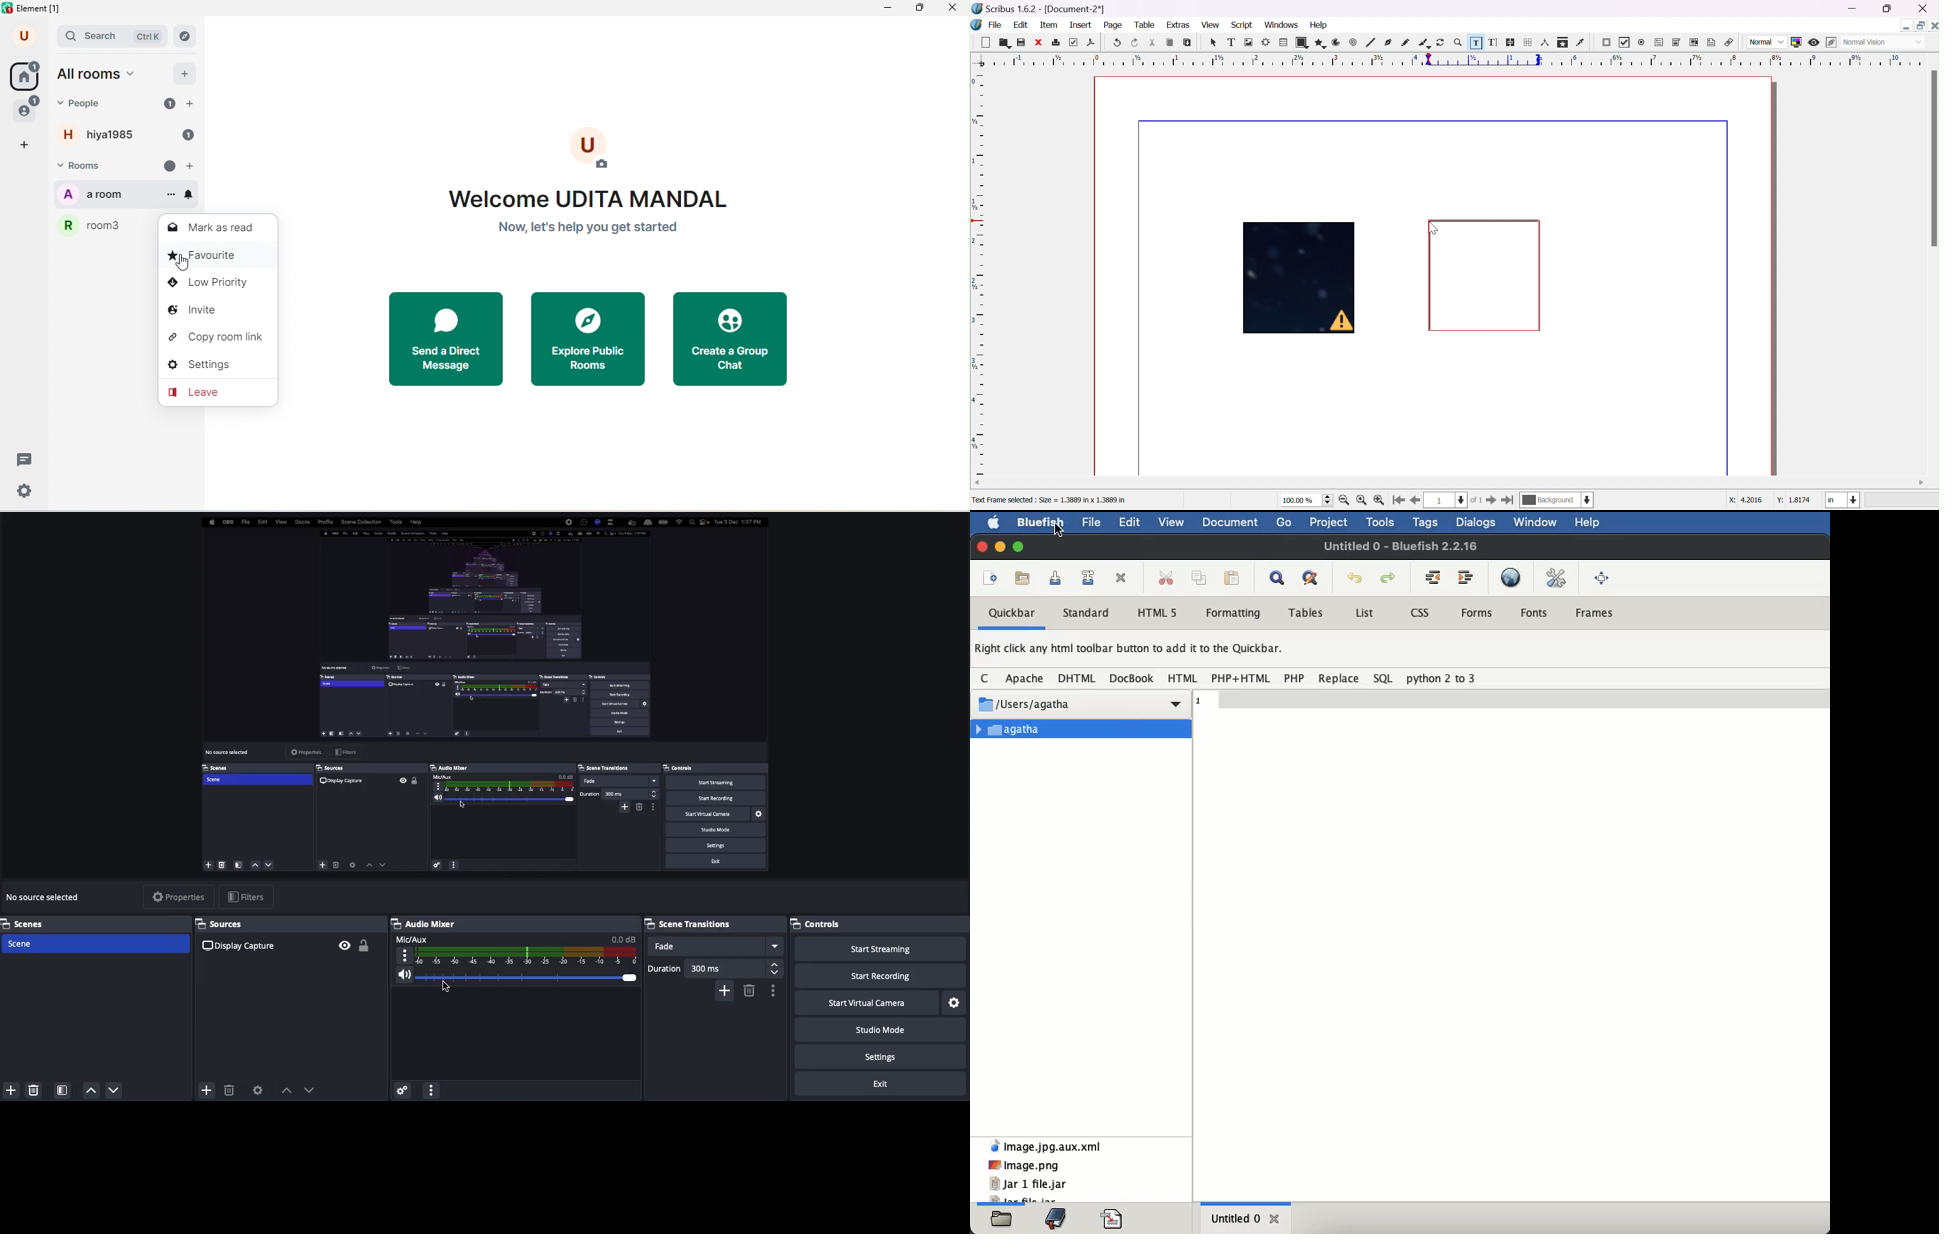 This screenshot has height=1260, width=1960. What do you see at coordinates (289, 941) in the screenshot?
I see `Sources` at bounding box center [289, 941].